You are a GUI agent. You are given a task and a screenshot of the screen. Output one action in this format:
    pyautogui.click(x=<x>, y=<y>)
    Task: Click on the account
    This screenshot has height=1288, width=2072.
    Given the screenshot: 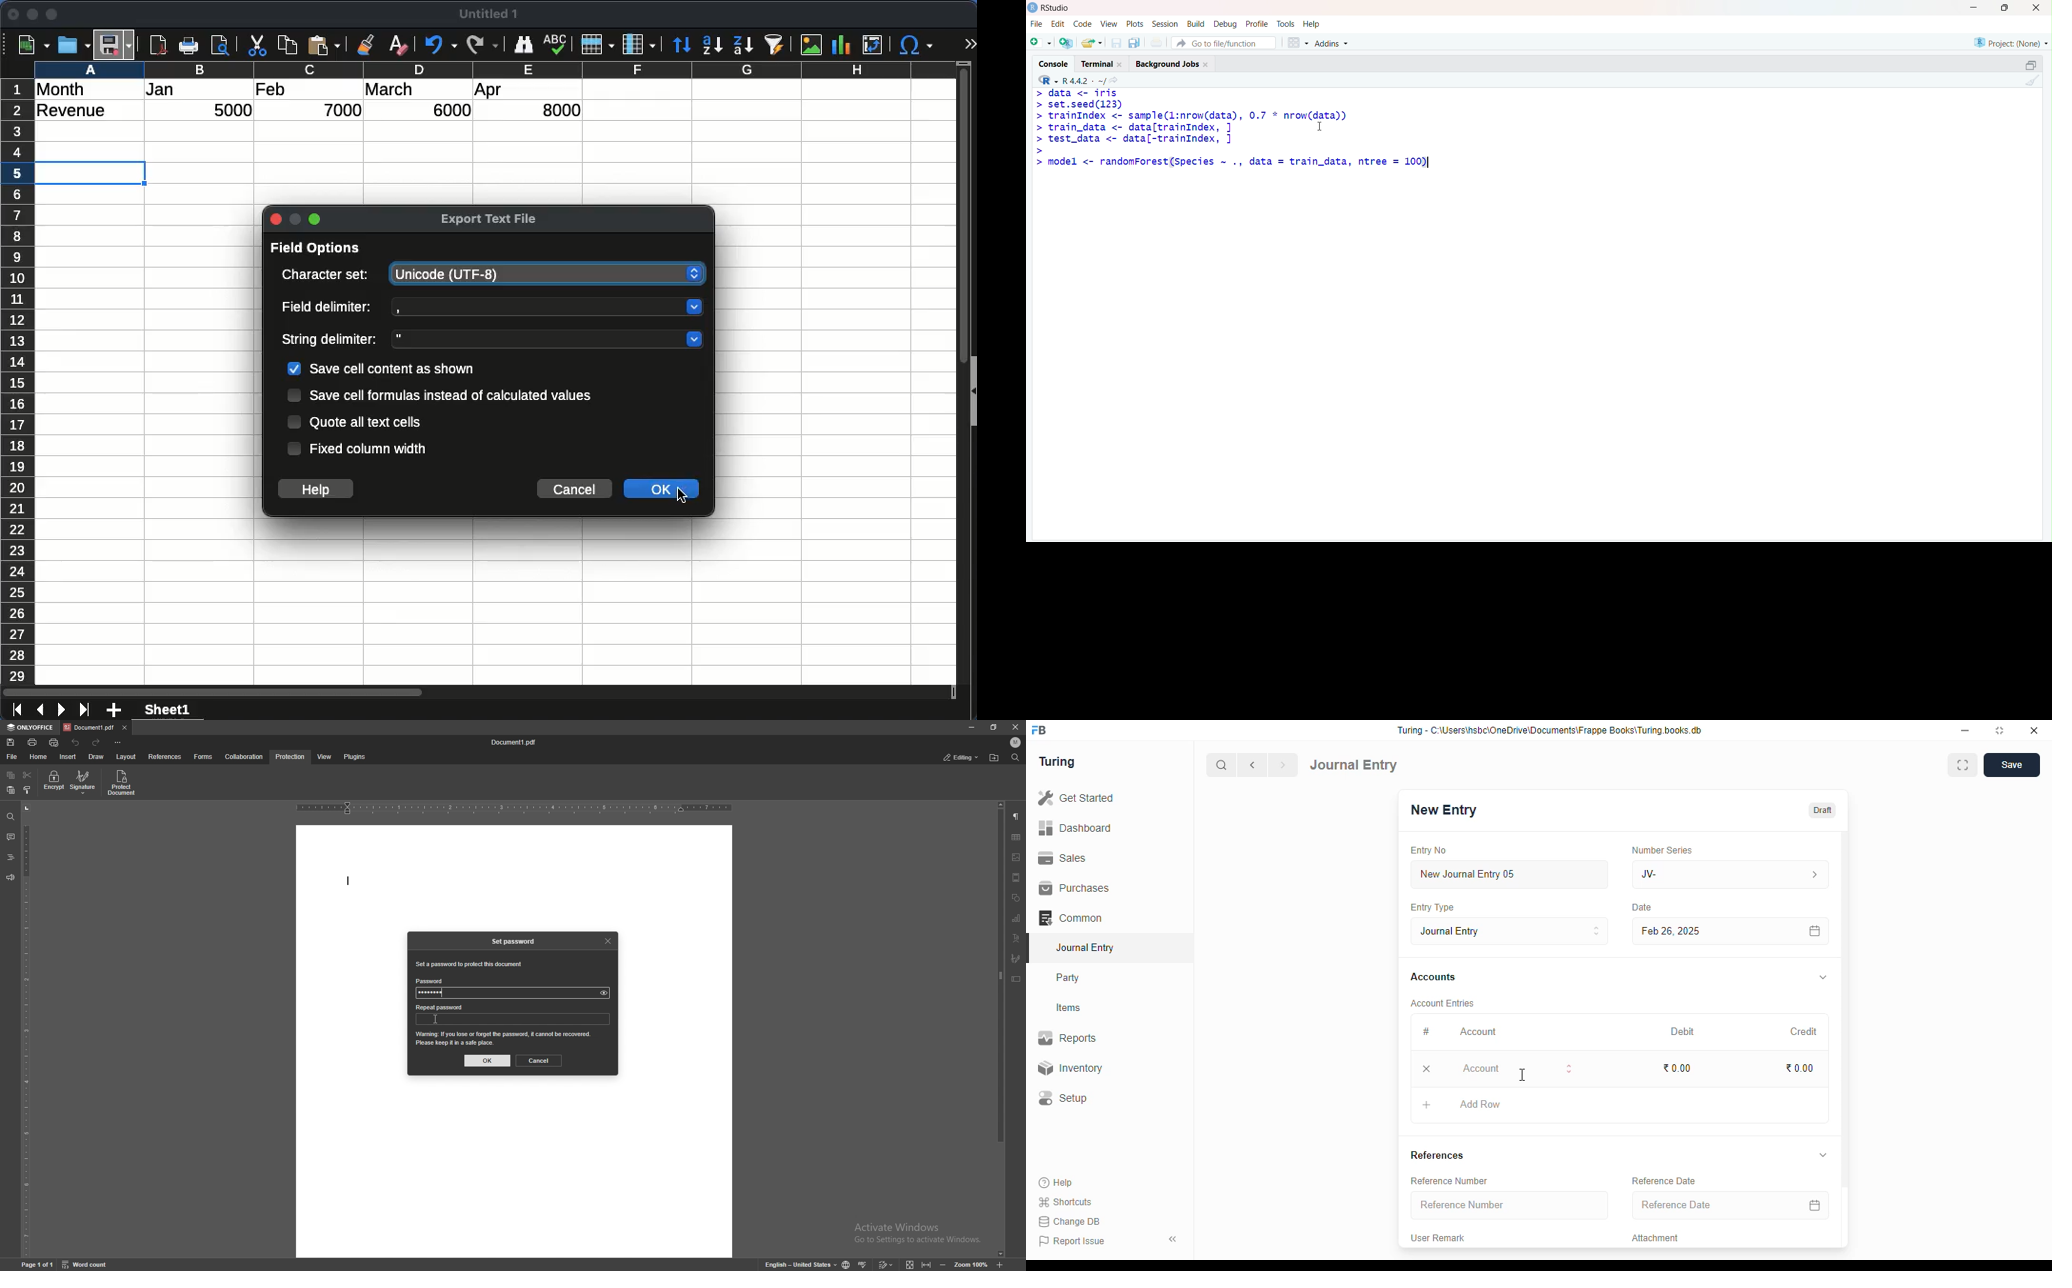 What is the action you would take?
    pyautogui.click(x=1517, y=1069)
    